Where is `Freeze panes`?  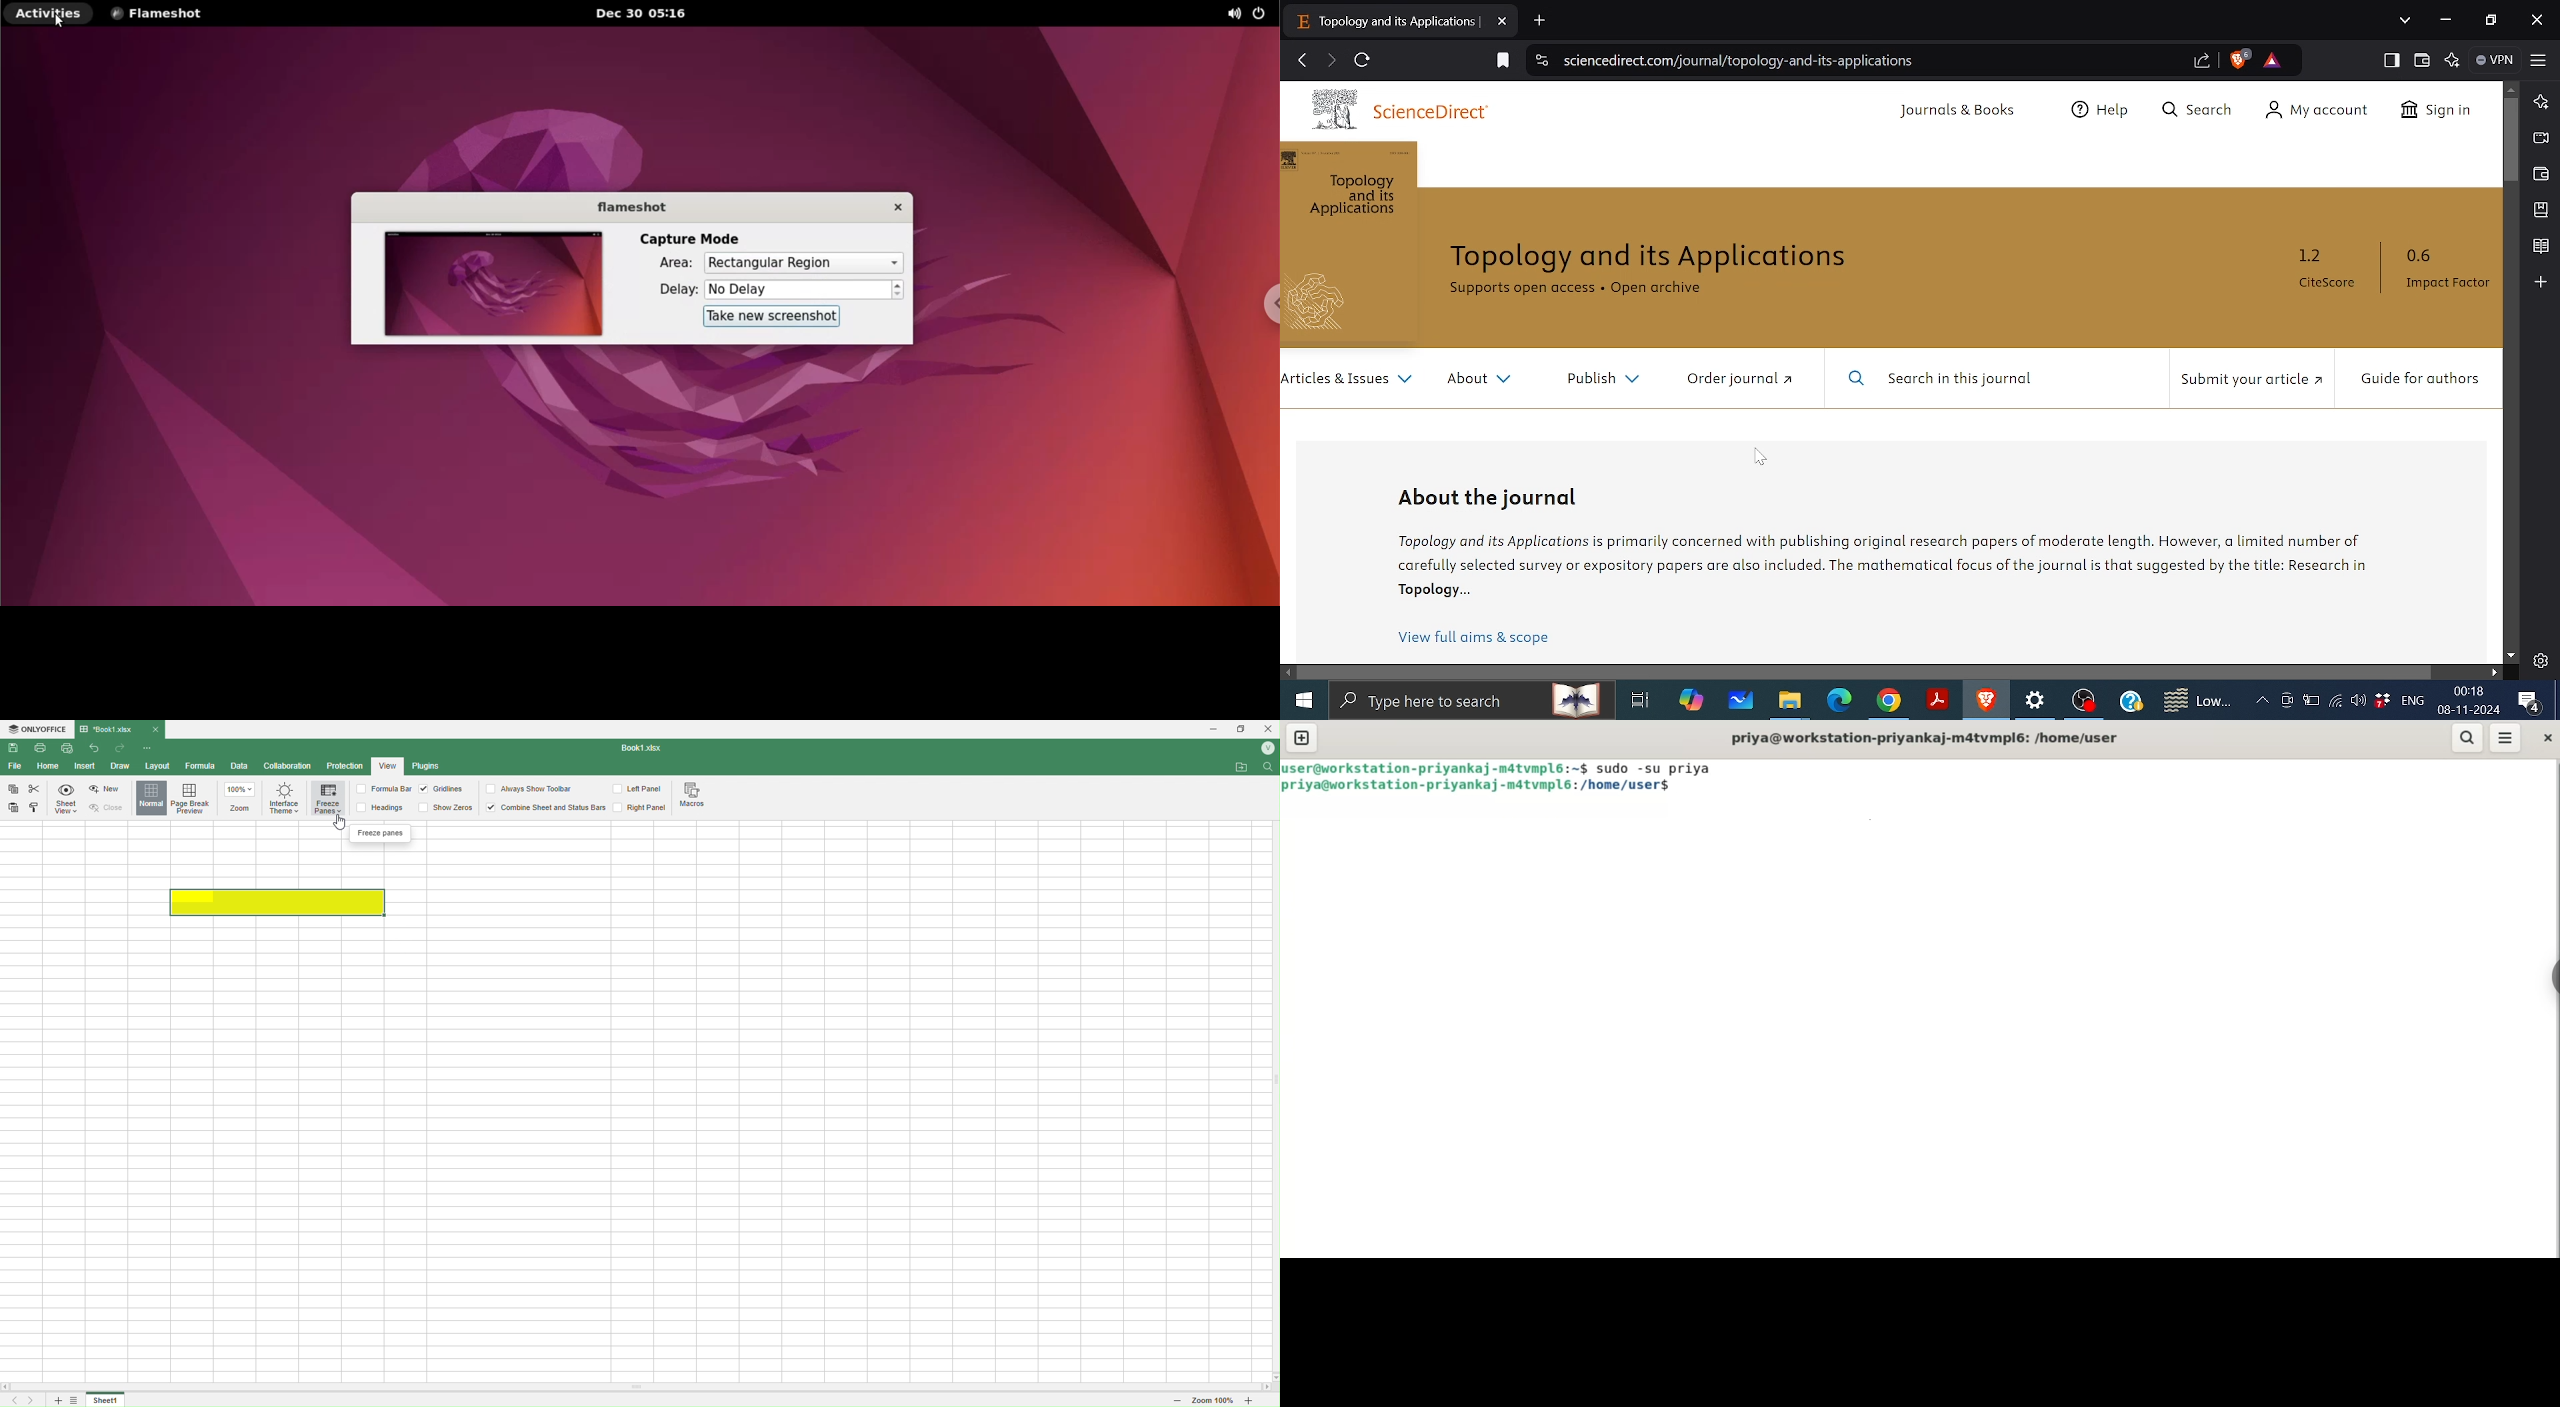
Freeze panes is located at coordinates (377, 834).